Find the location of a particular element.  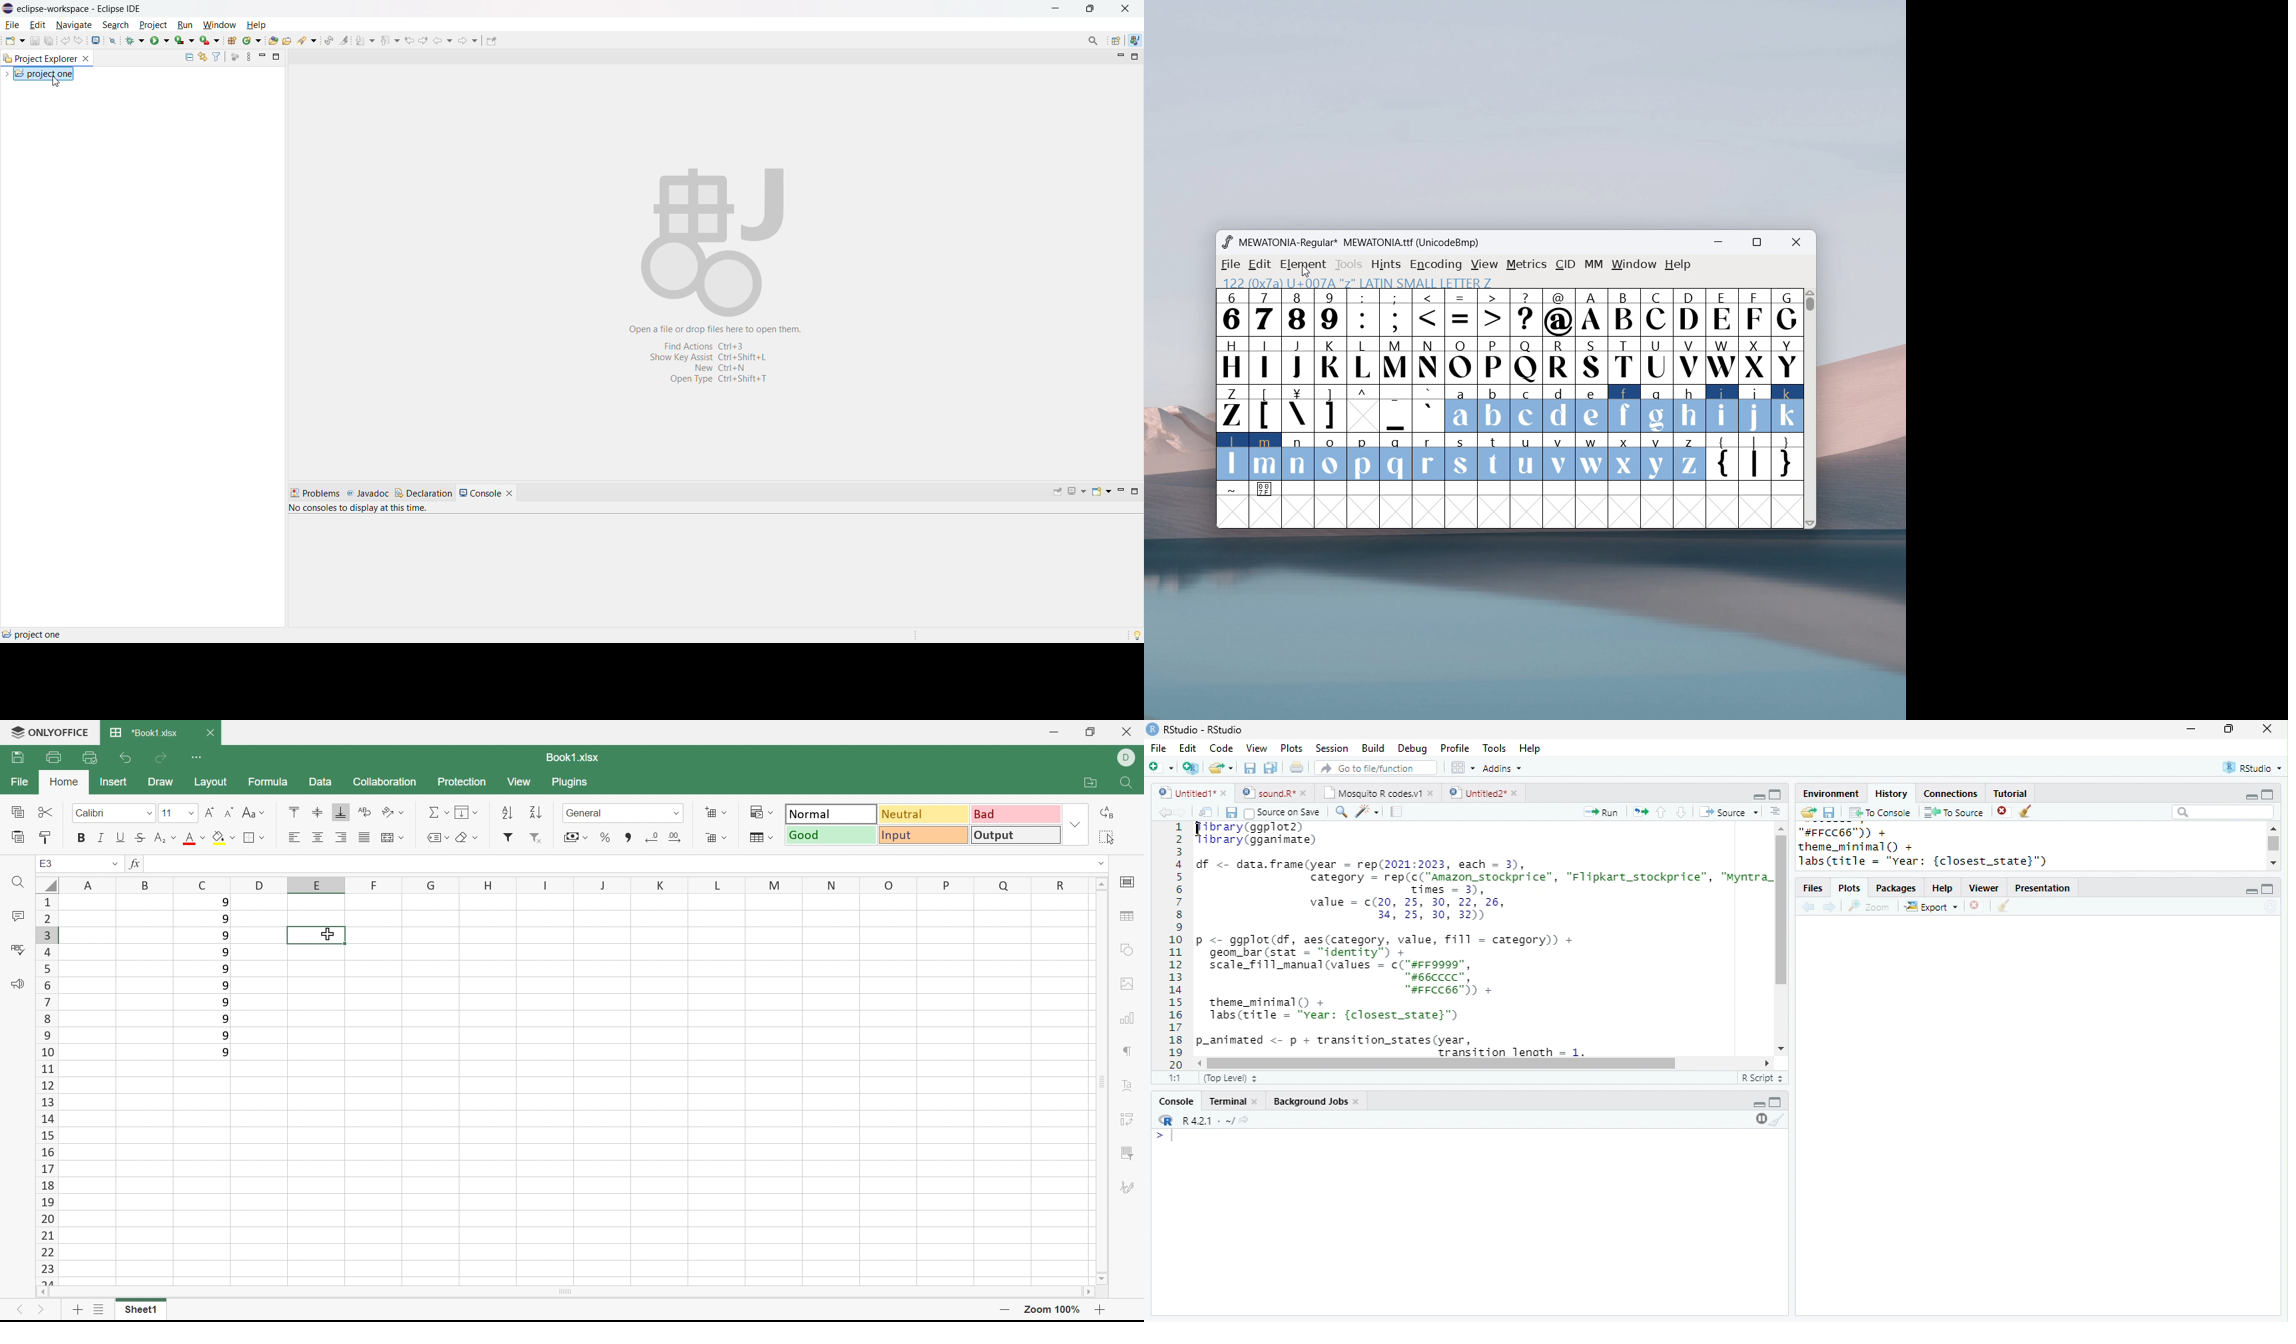

show in new window is located at coordinates (1206, 812).